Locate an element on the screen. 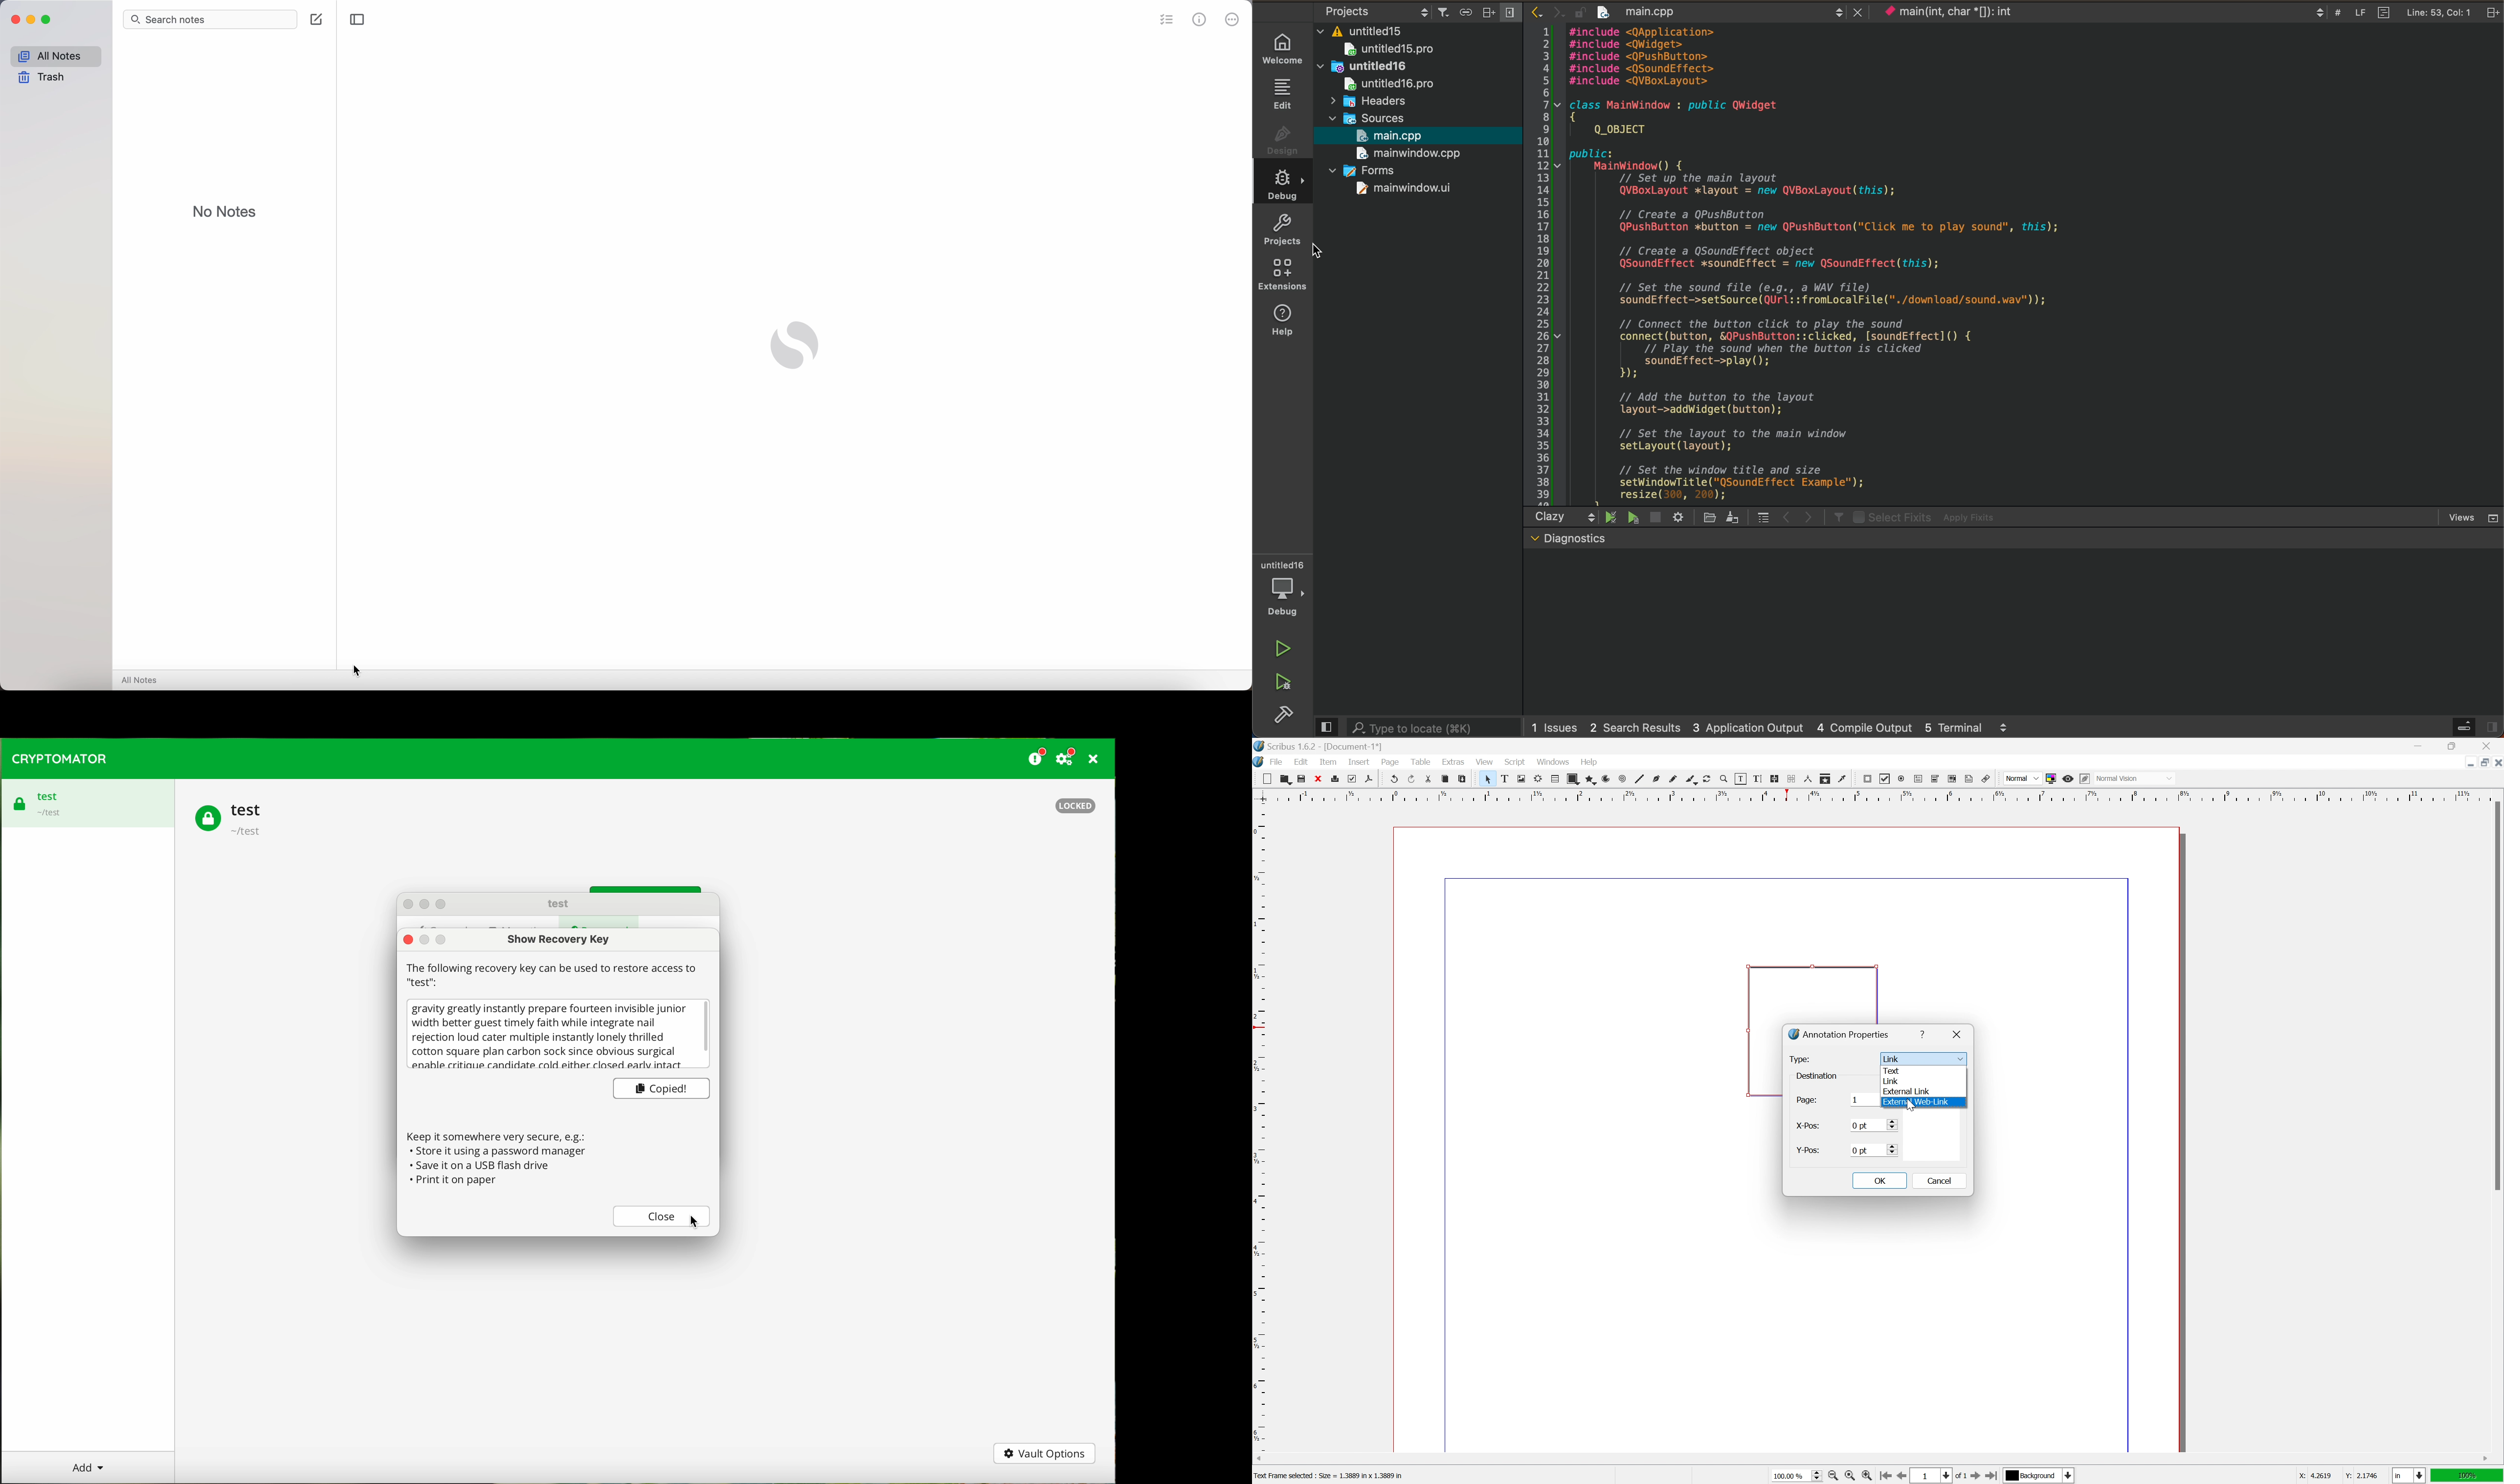 The width and height of the screenshot is (2520, 1484). Application name is located at coordinates (1319, 746).